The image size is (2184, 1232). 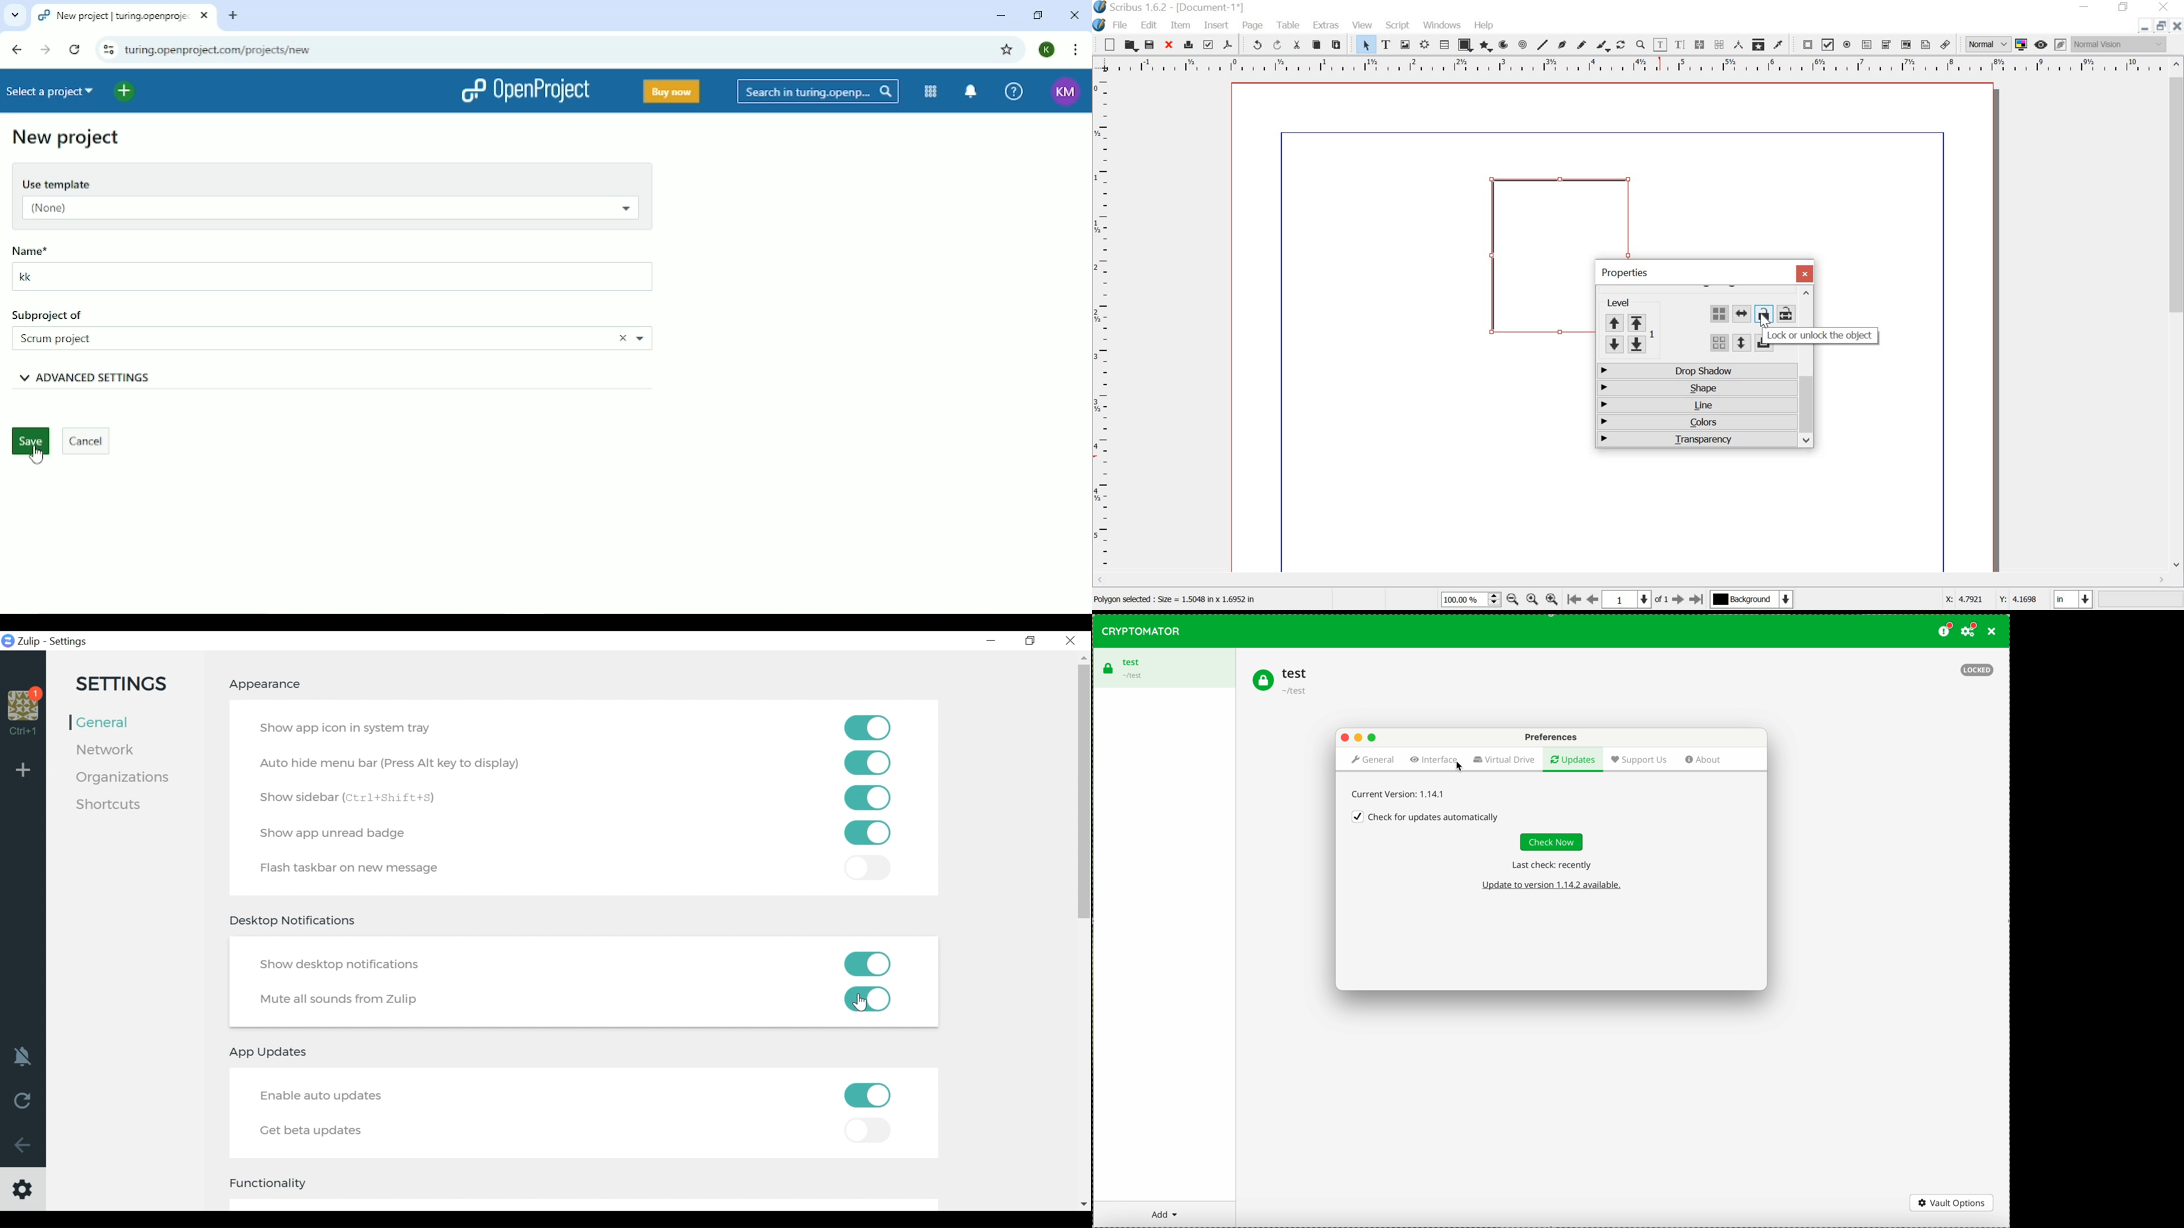 I want to click on close program, so click(x=1990, y=633).